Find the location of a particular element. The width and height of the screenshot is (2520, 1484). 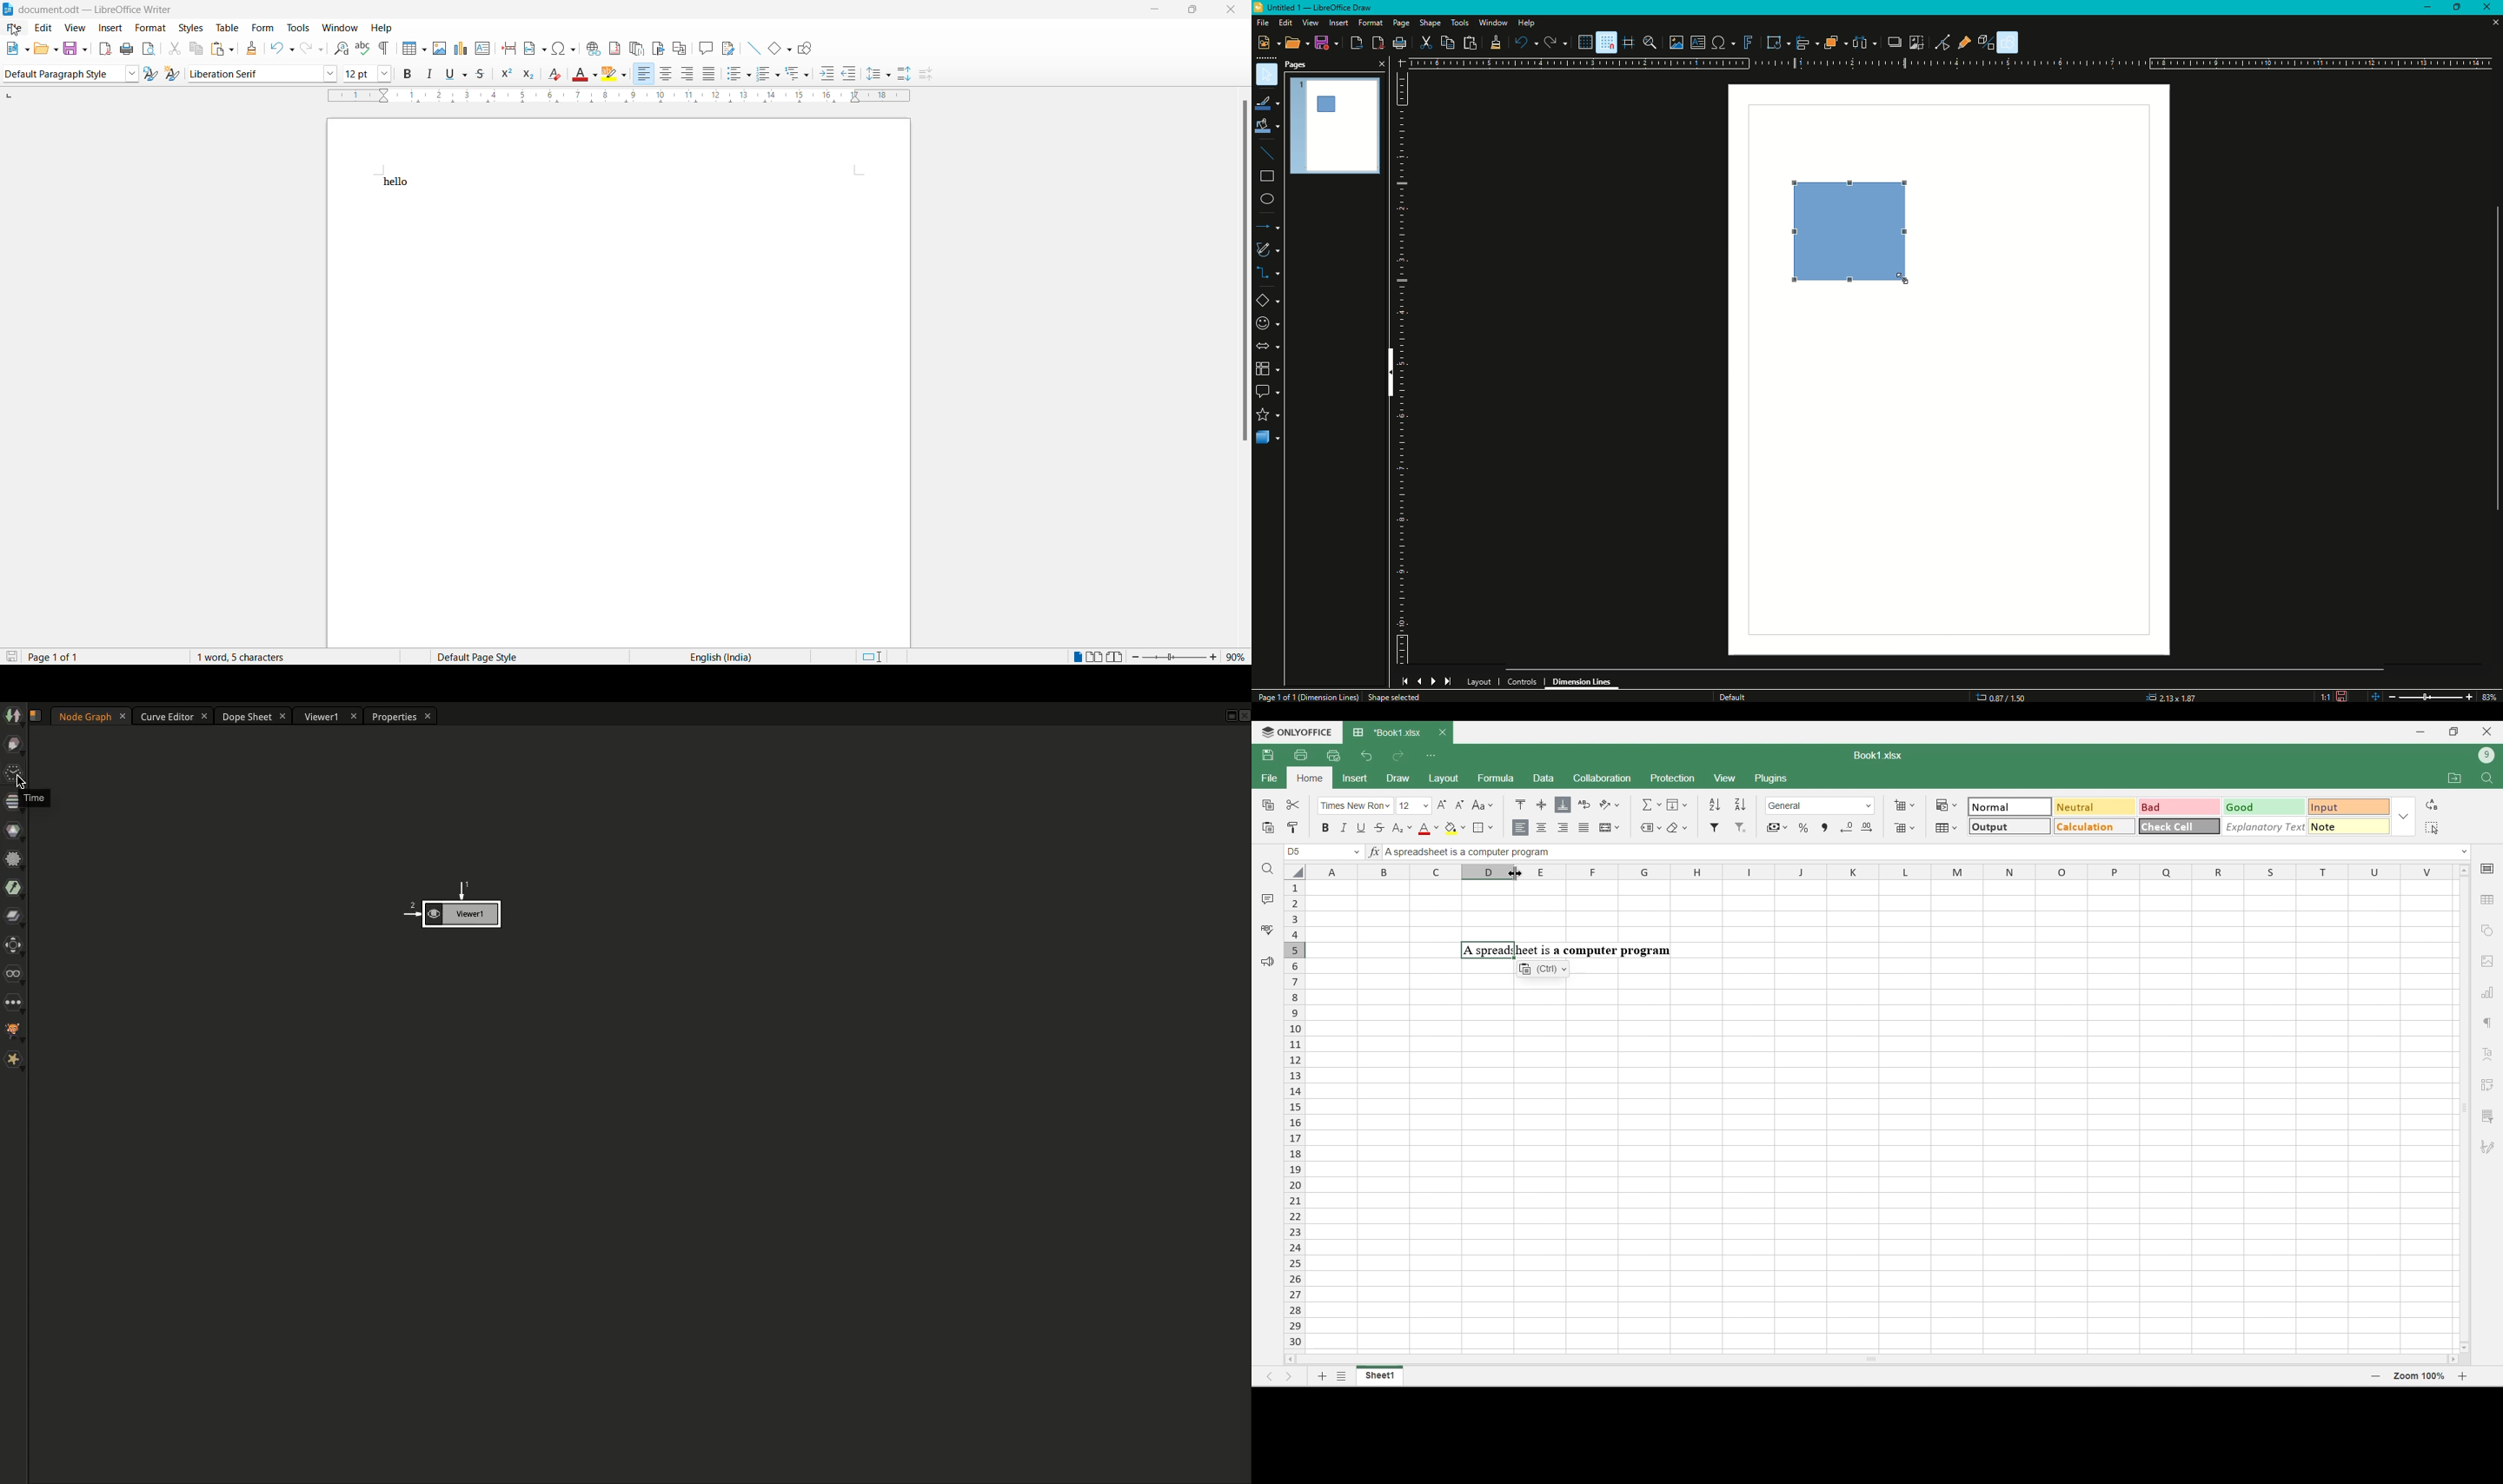

Cursor is located at coordinates (14, 32).